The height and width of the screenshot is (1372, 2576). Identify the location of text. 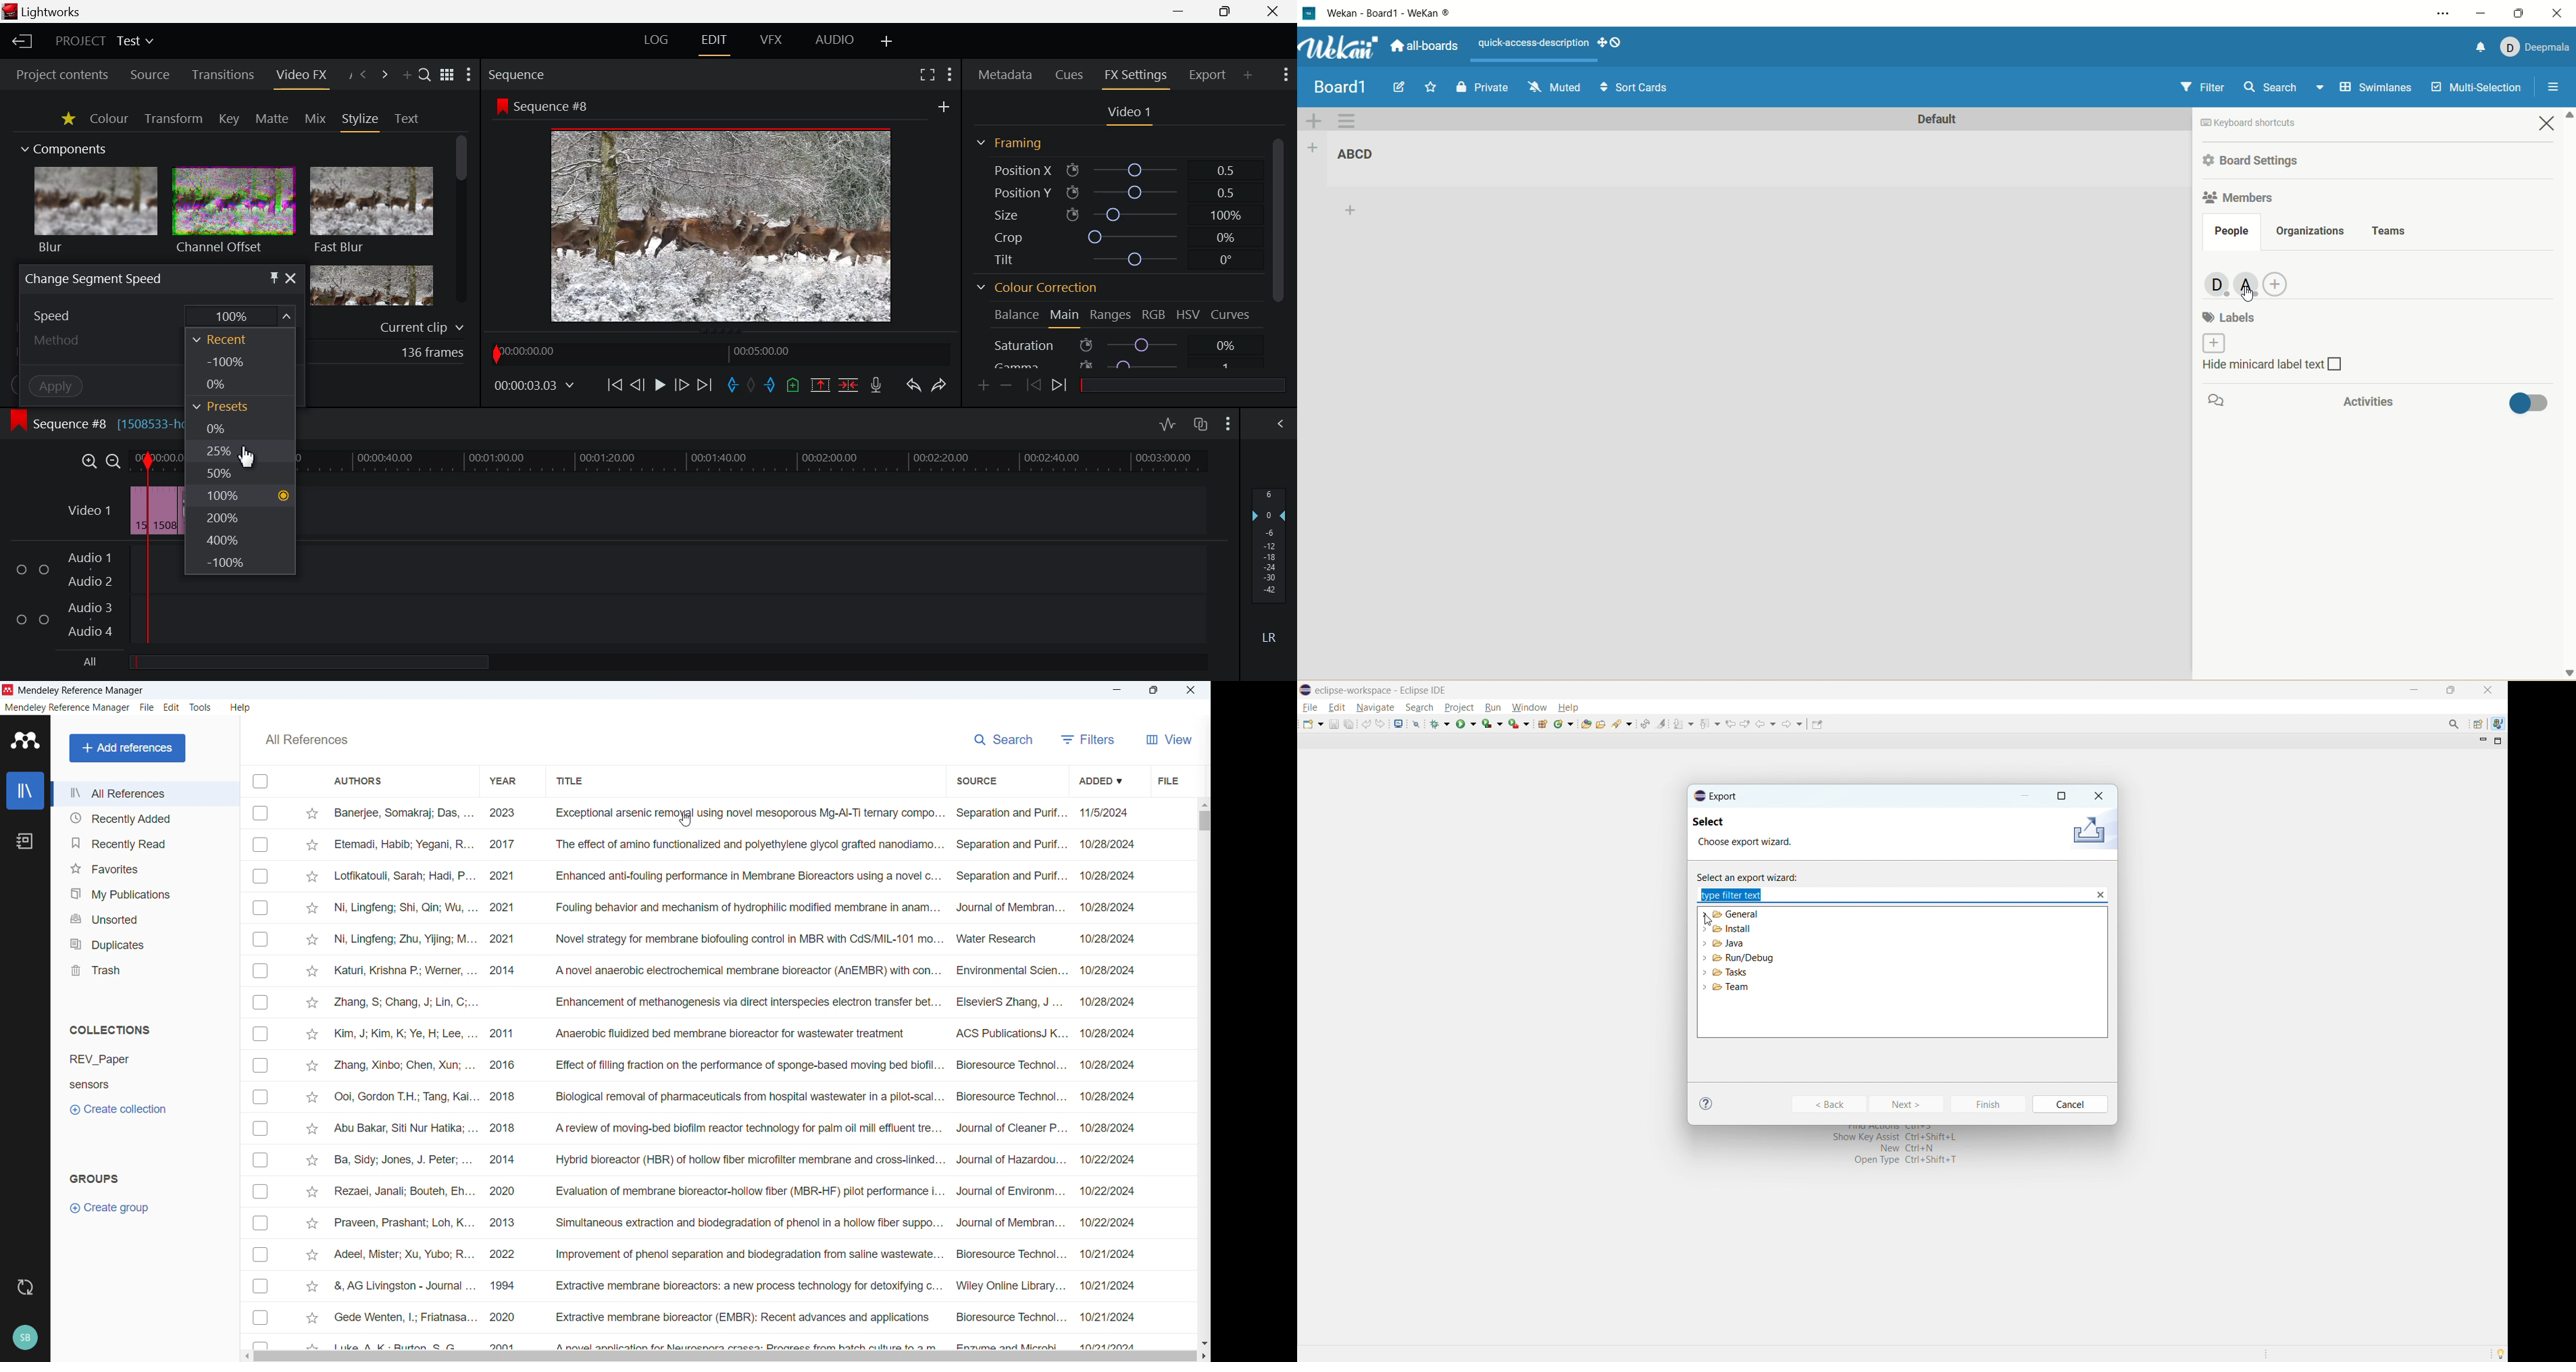
(2279, 123).